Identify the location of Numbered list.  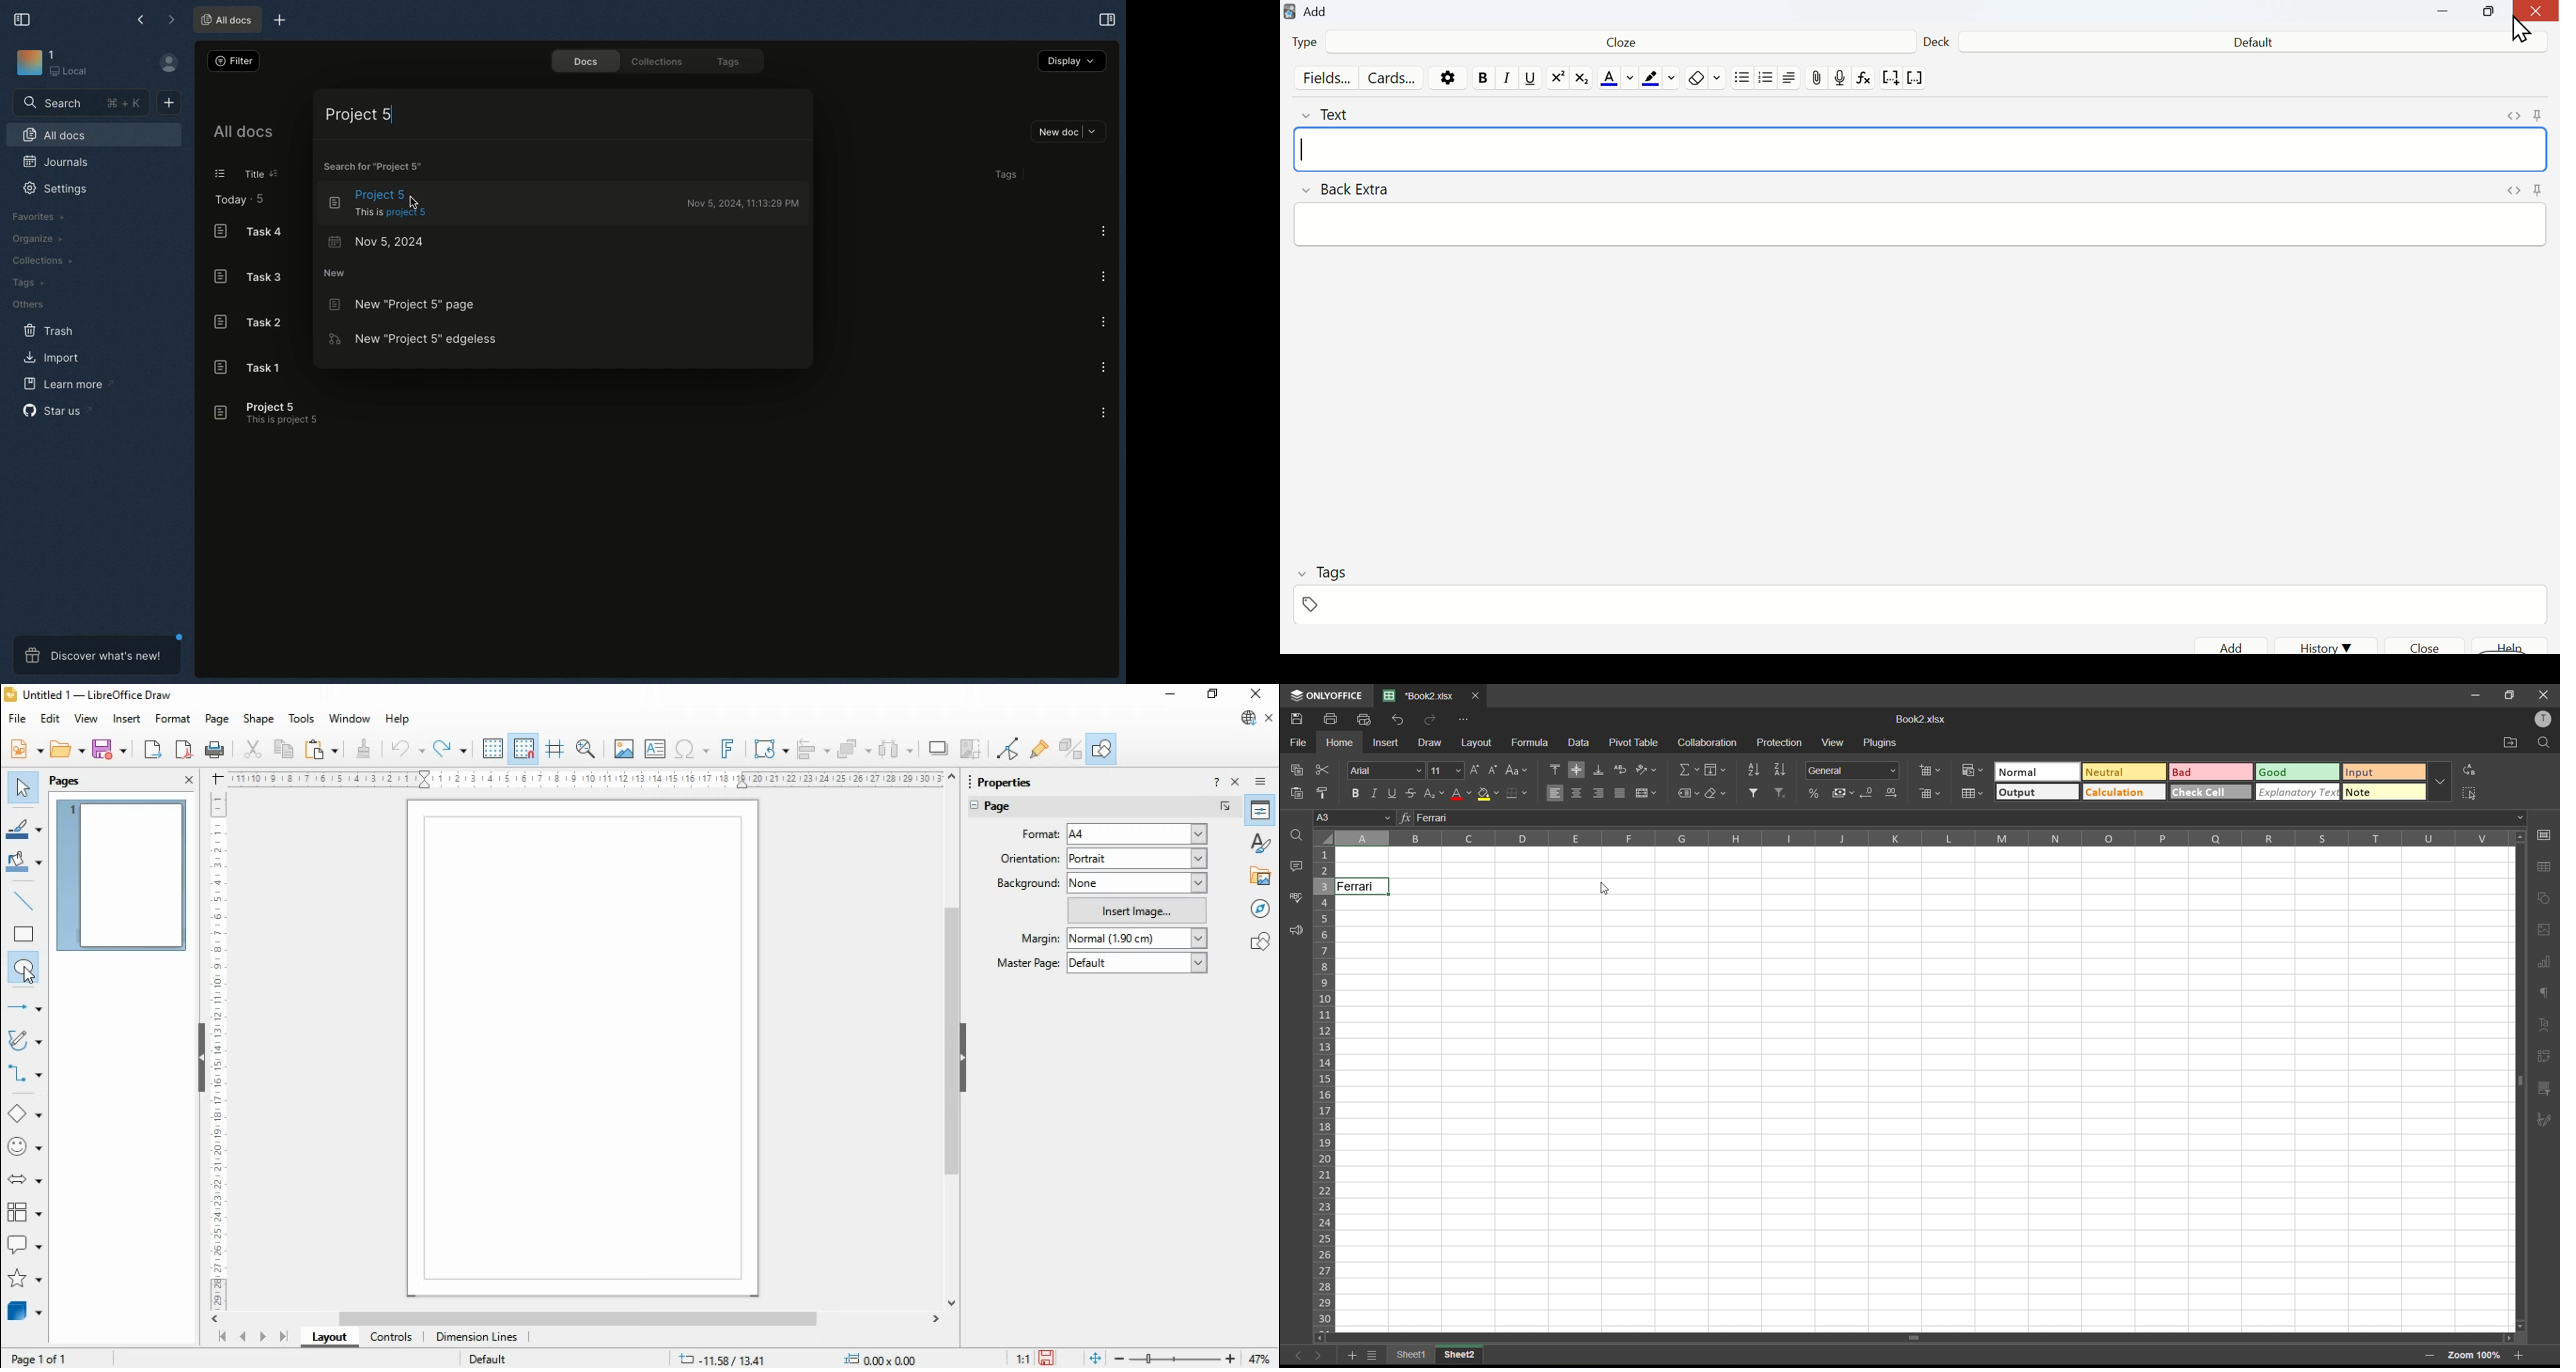
(1767, 80).